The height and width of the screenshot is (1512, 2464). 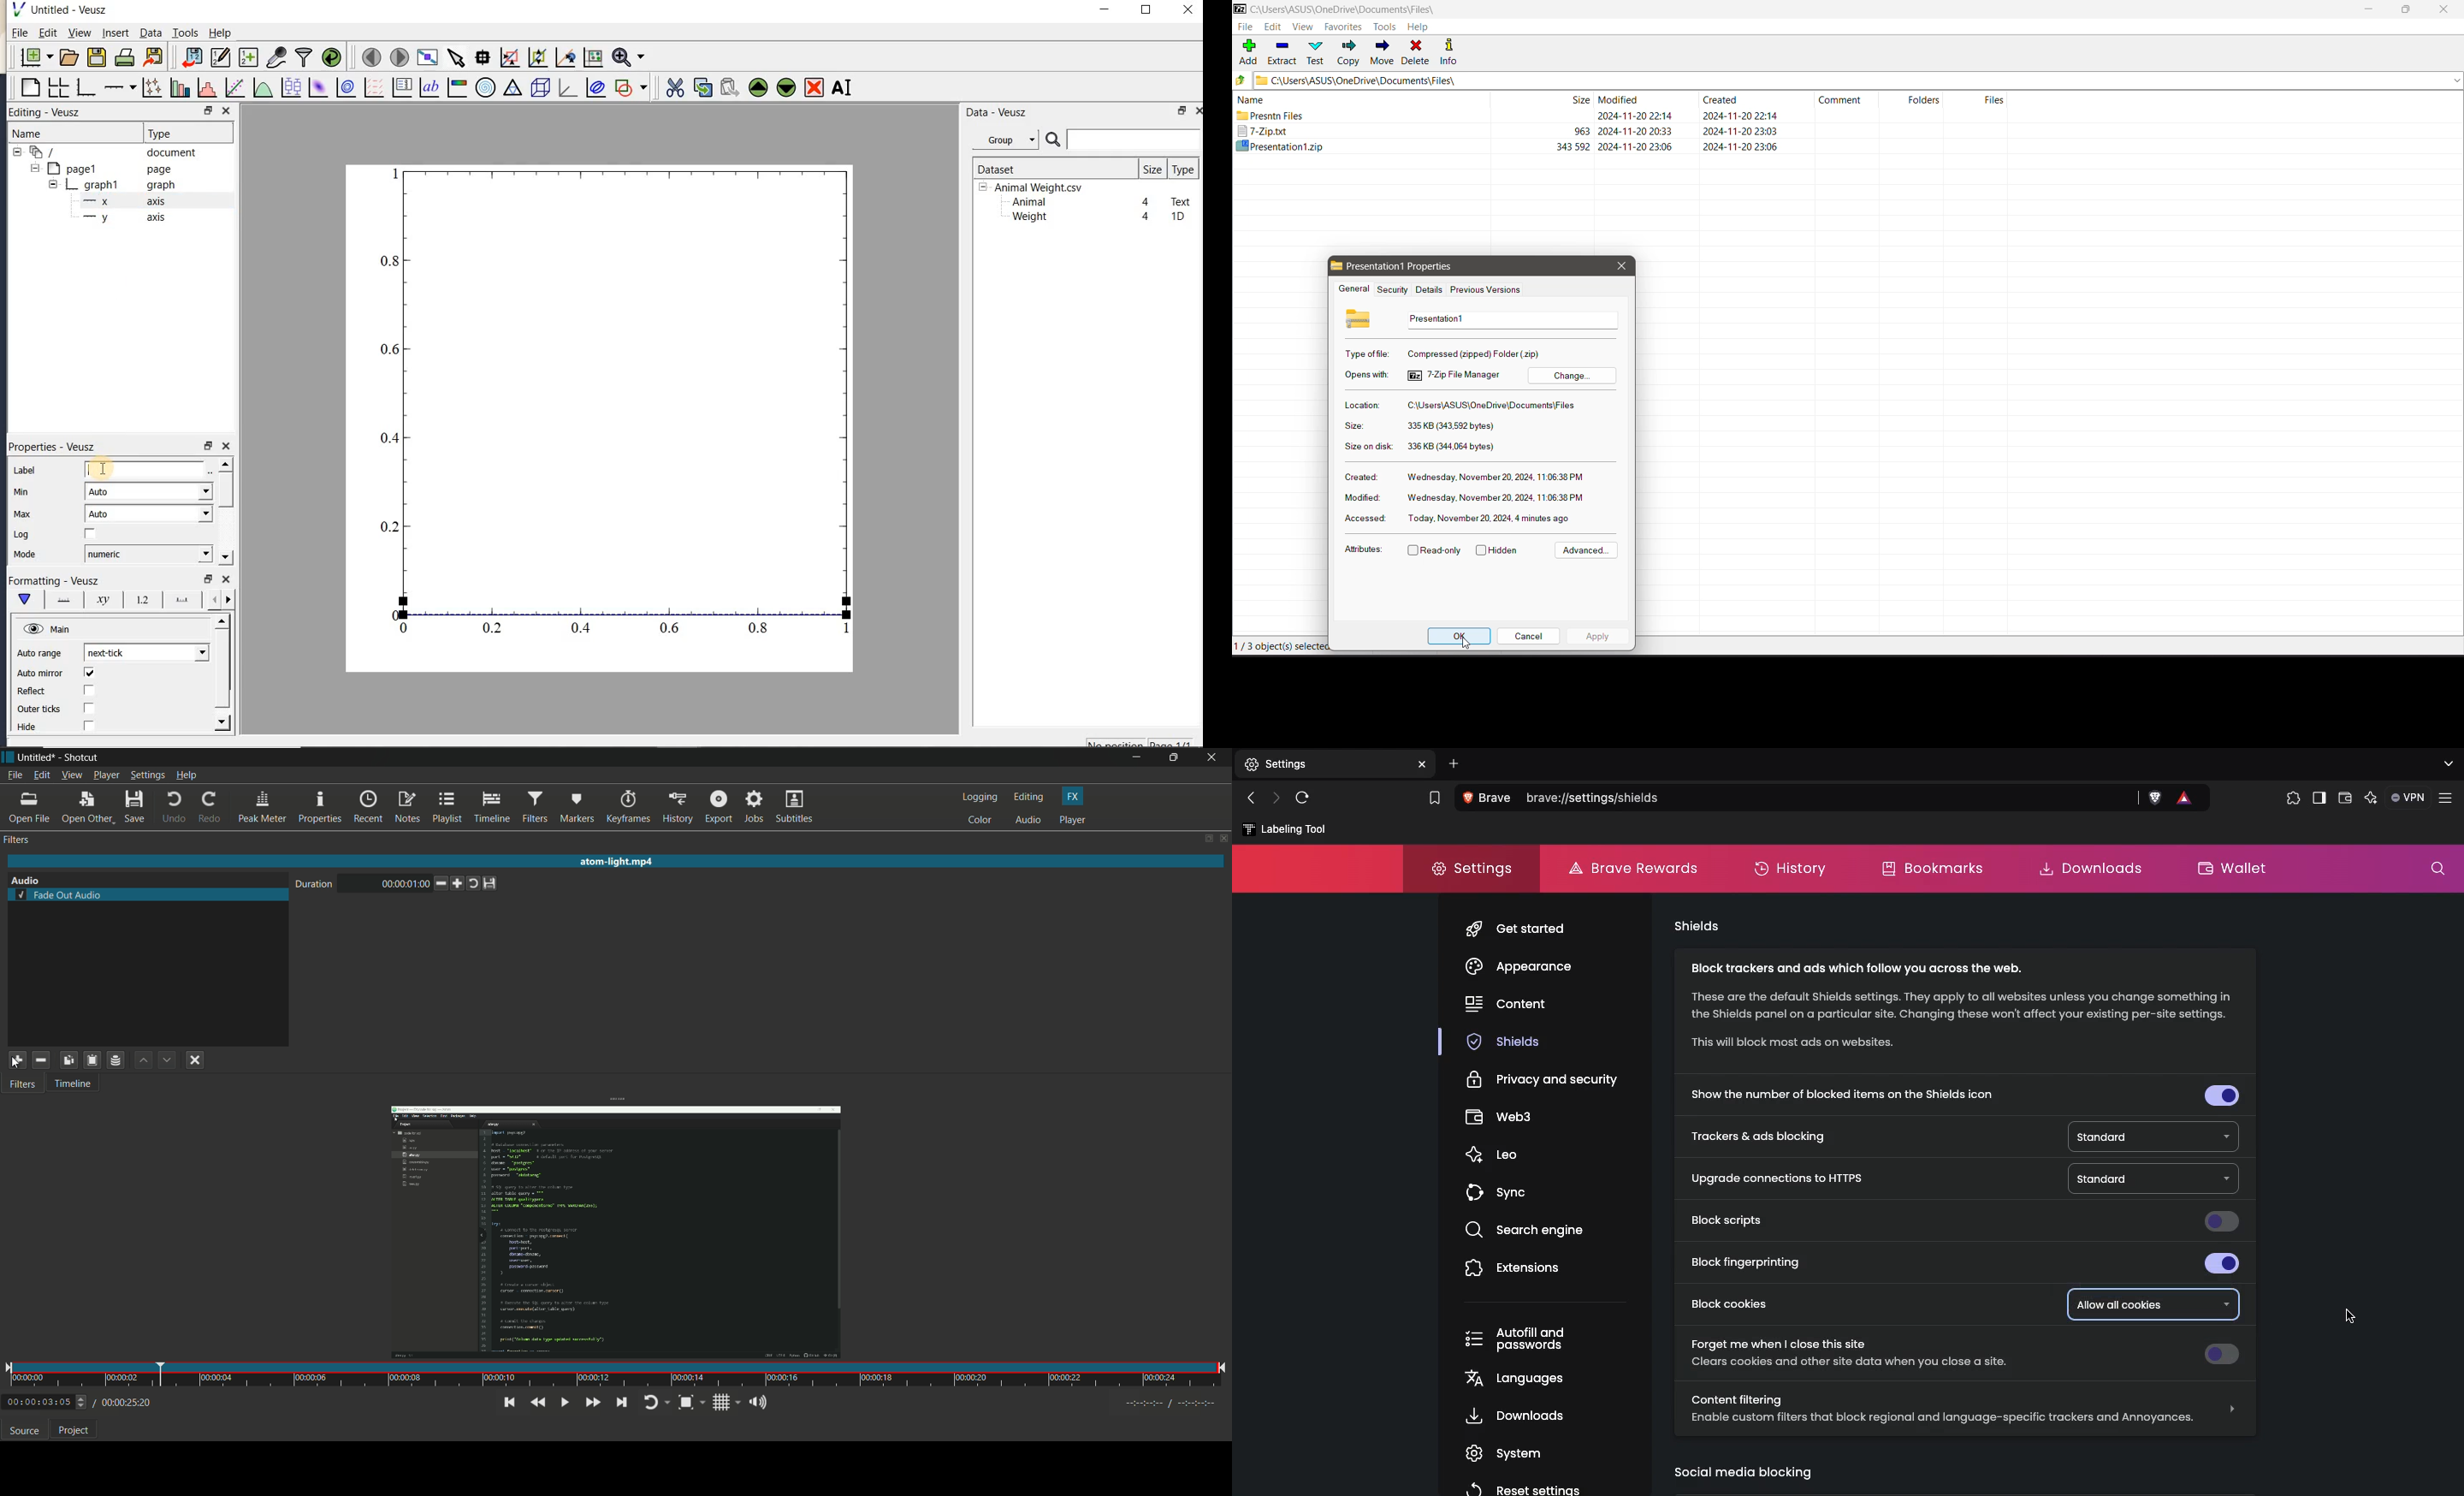 What do you see at coordinates (1584, 551) in the screenshot?
I see `Advanced` at bounding box center [1584, 551].